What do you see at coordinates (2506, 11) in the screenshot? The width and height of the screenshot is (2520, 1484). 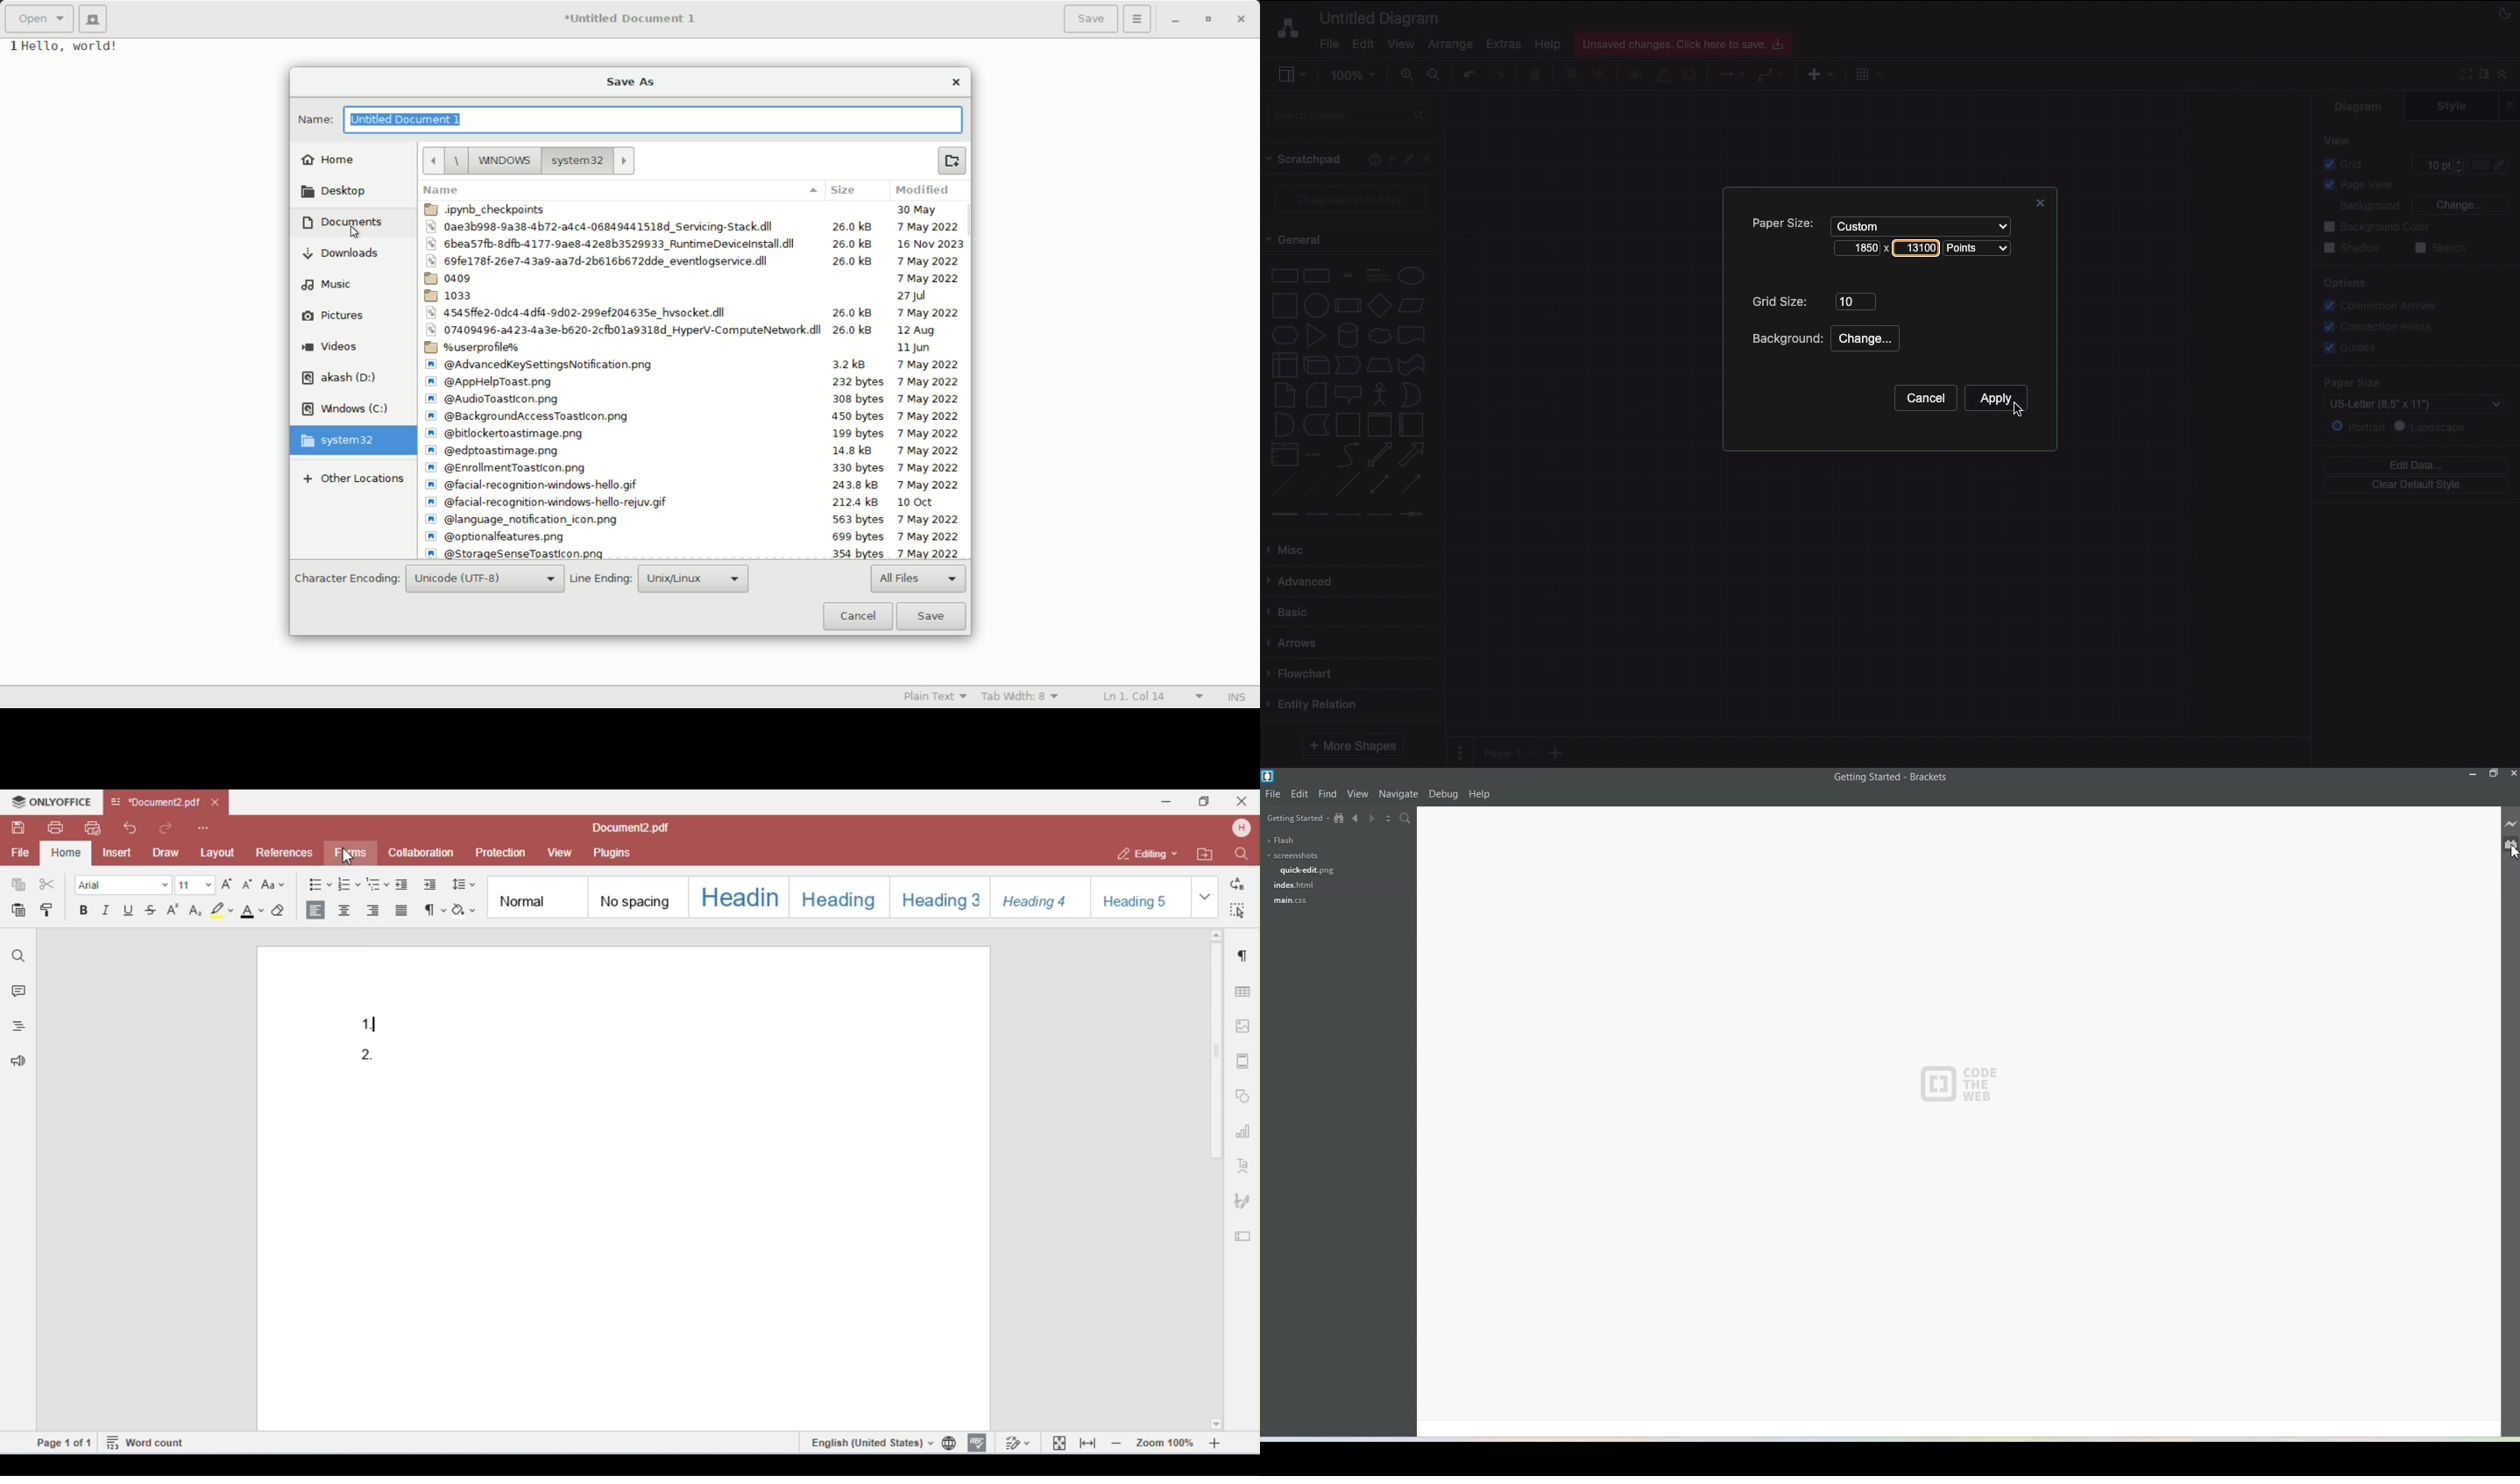 I see `Night mode ` at bounding box center [2506, 11].